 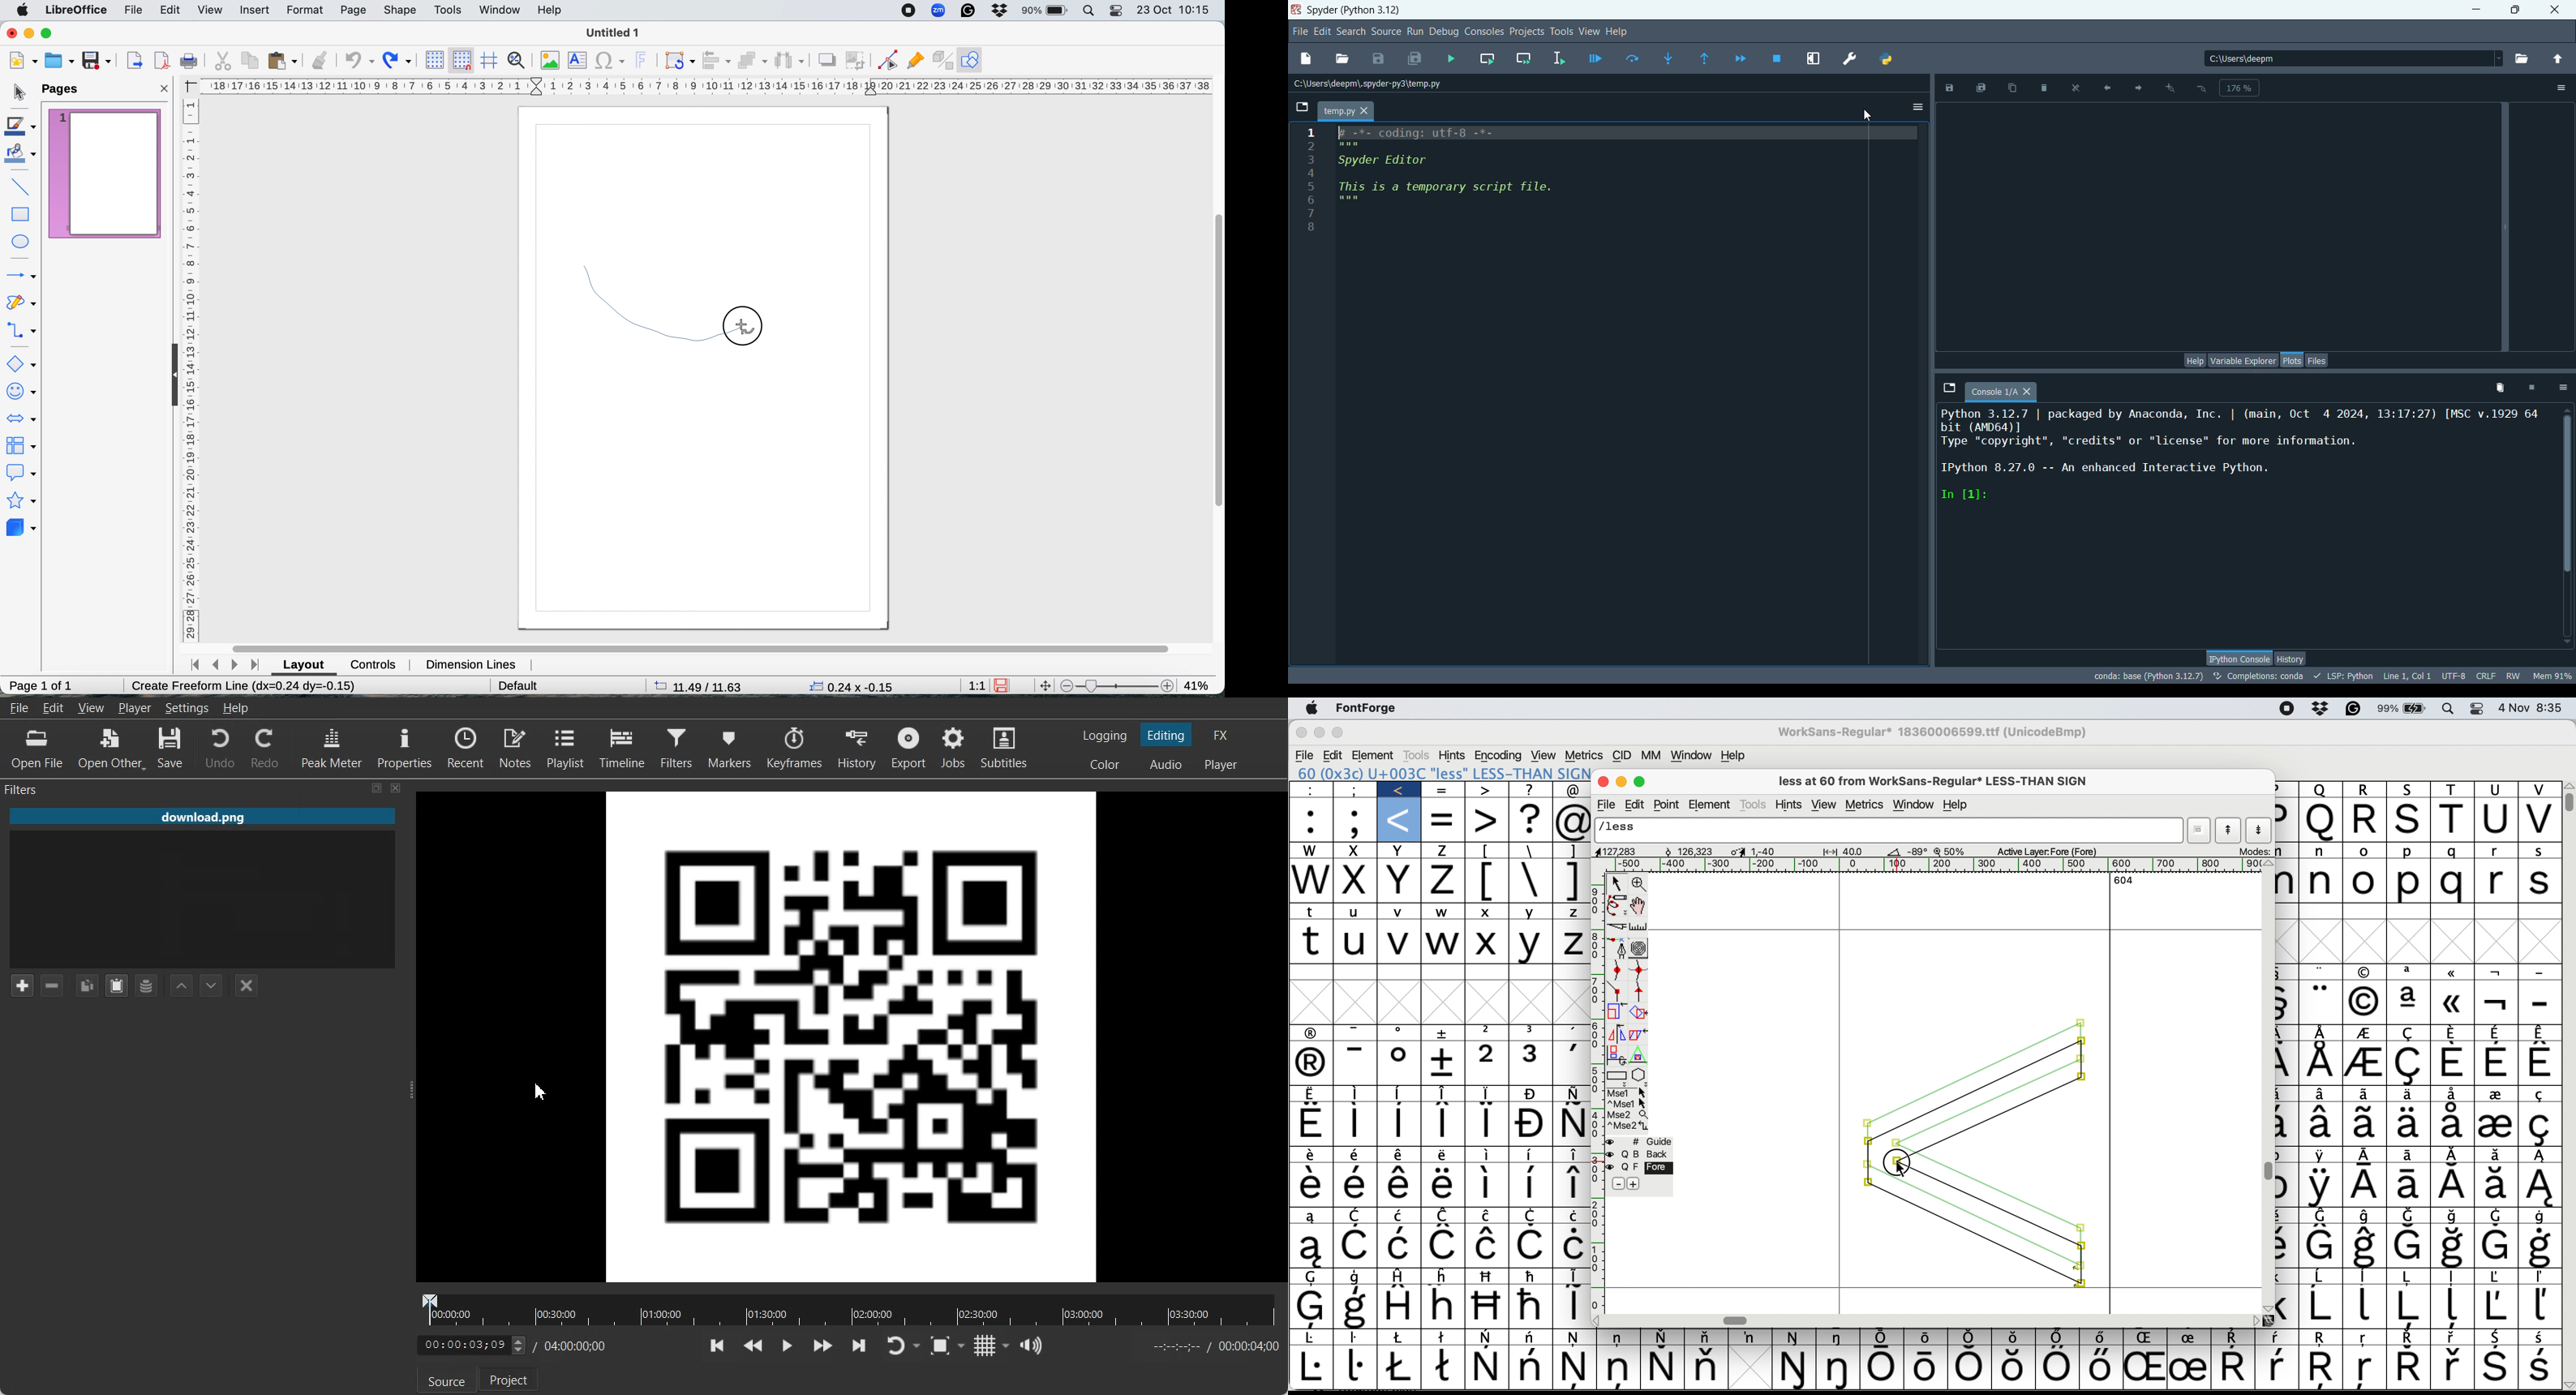 What do you see at coordinates (1117, 14) in the screenshot?
I see `control center` at bounding box center [1117, 14].